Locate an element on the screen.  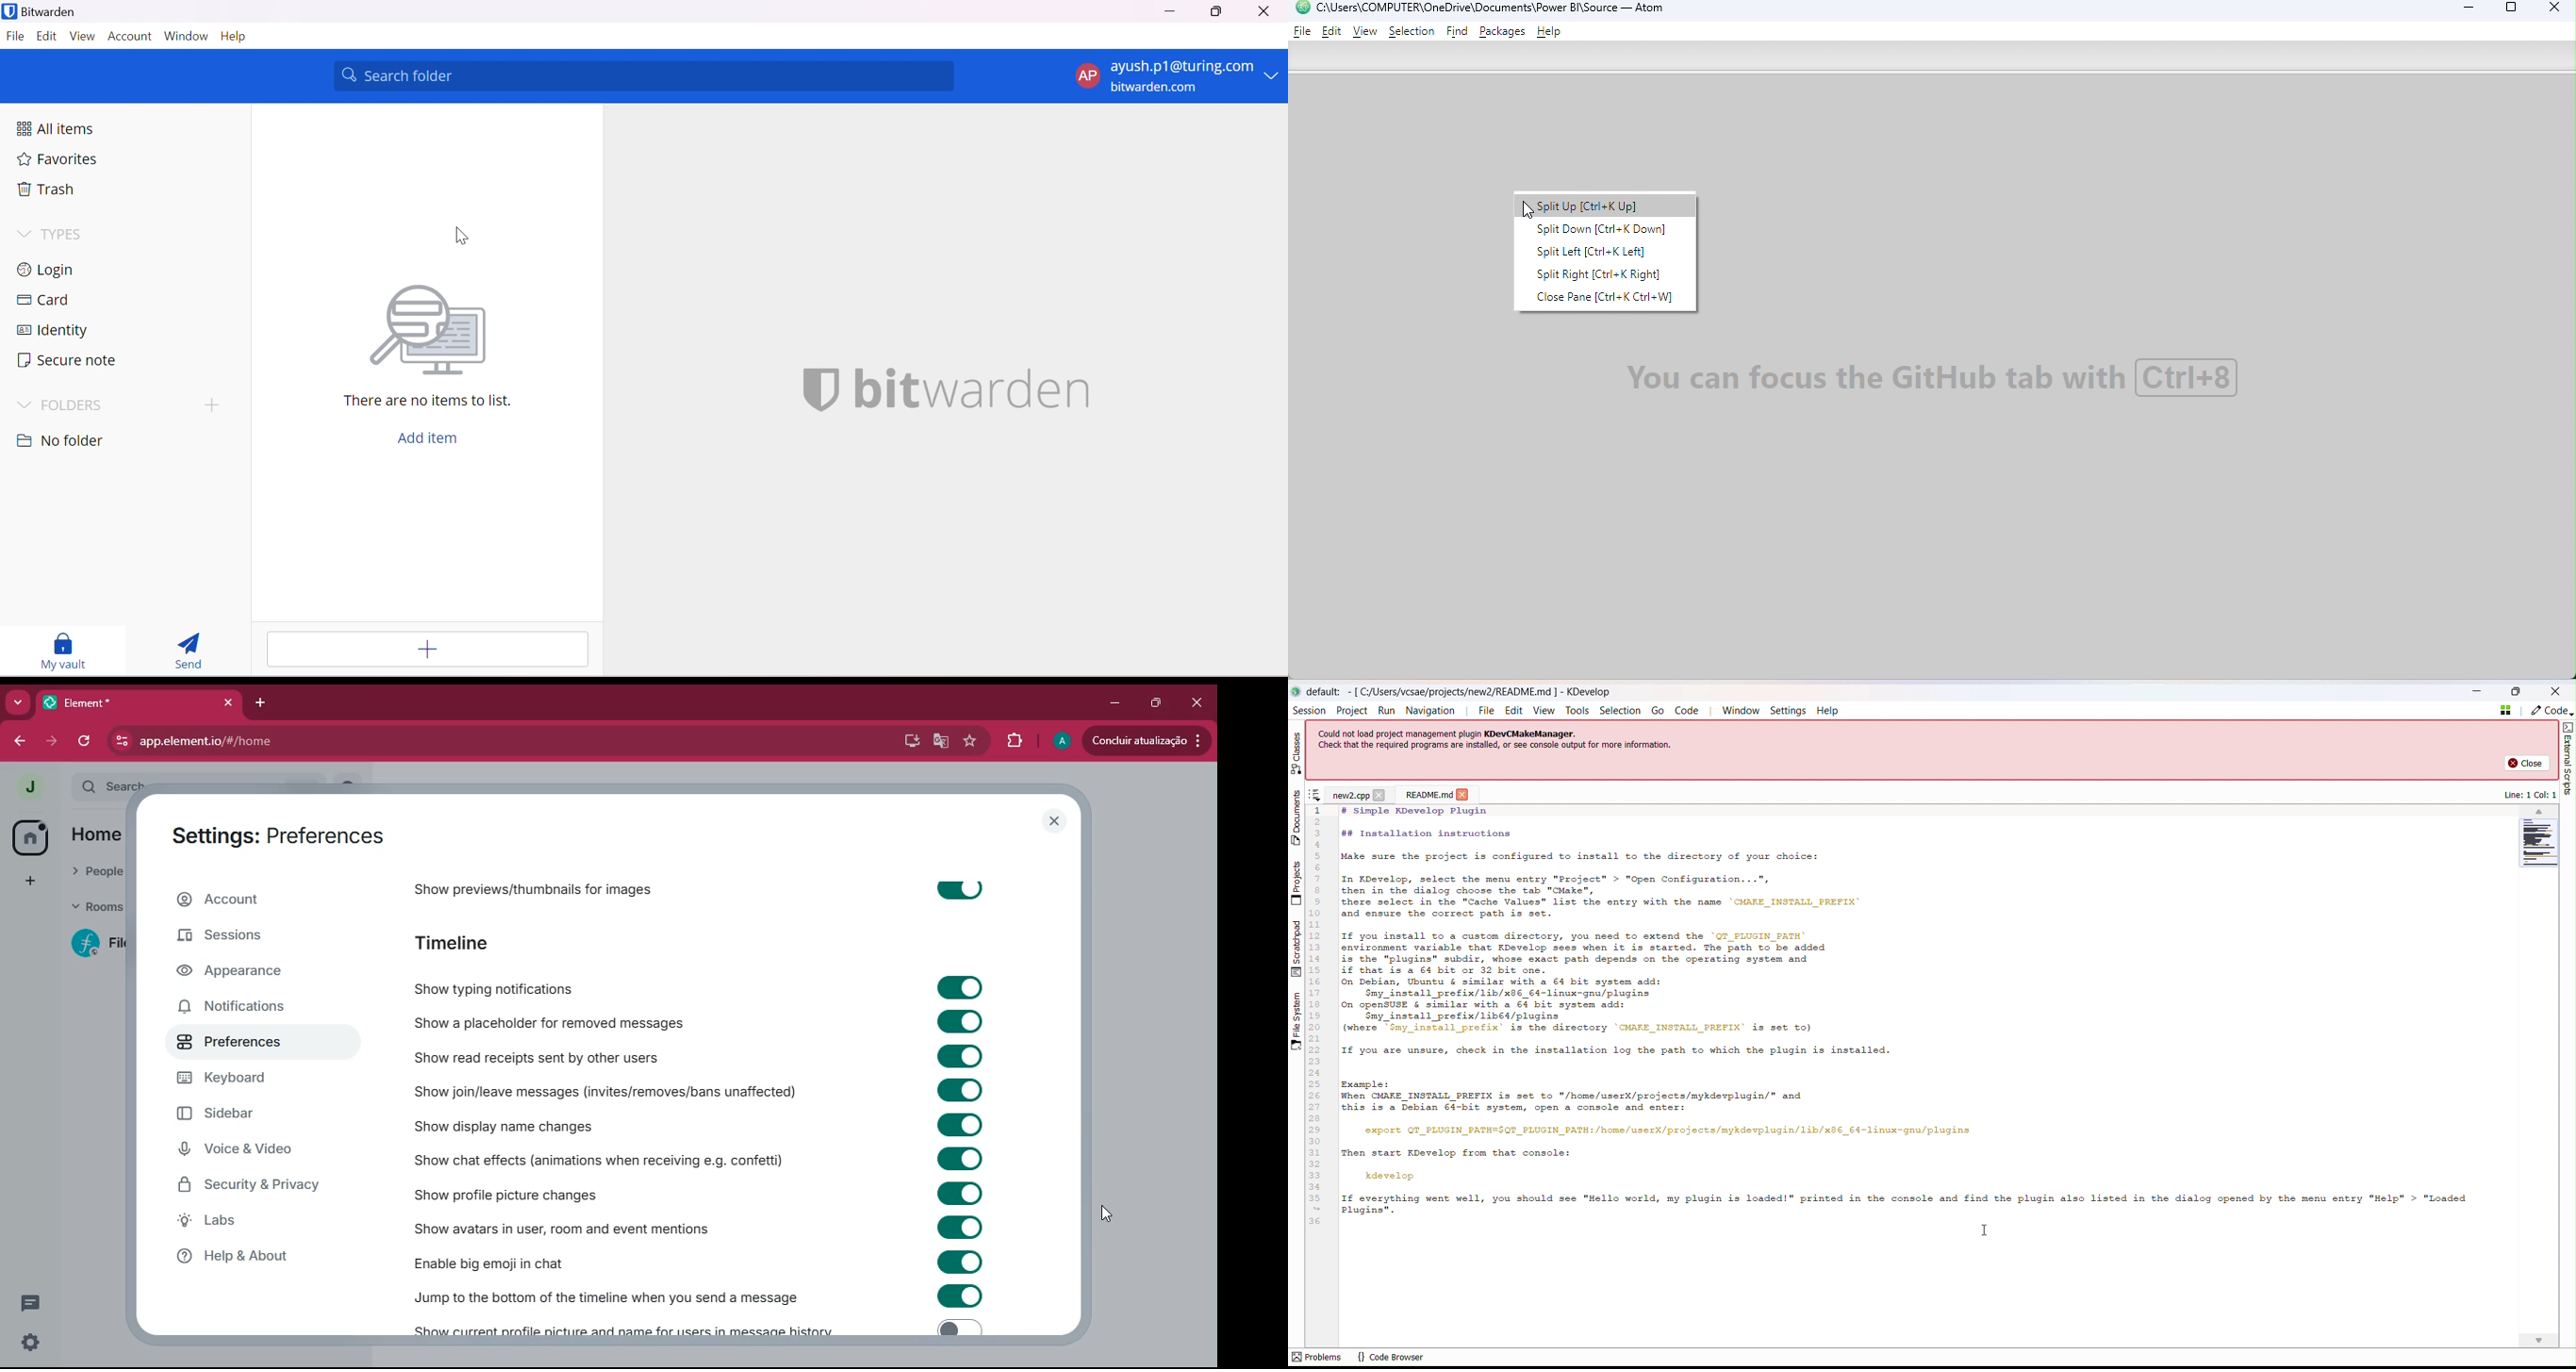
toggle on  is located at coordinates (964, 1262).